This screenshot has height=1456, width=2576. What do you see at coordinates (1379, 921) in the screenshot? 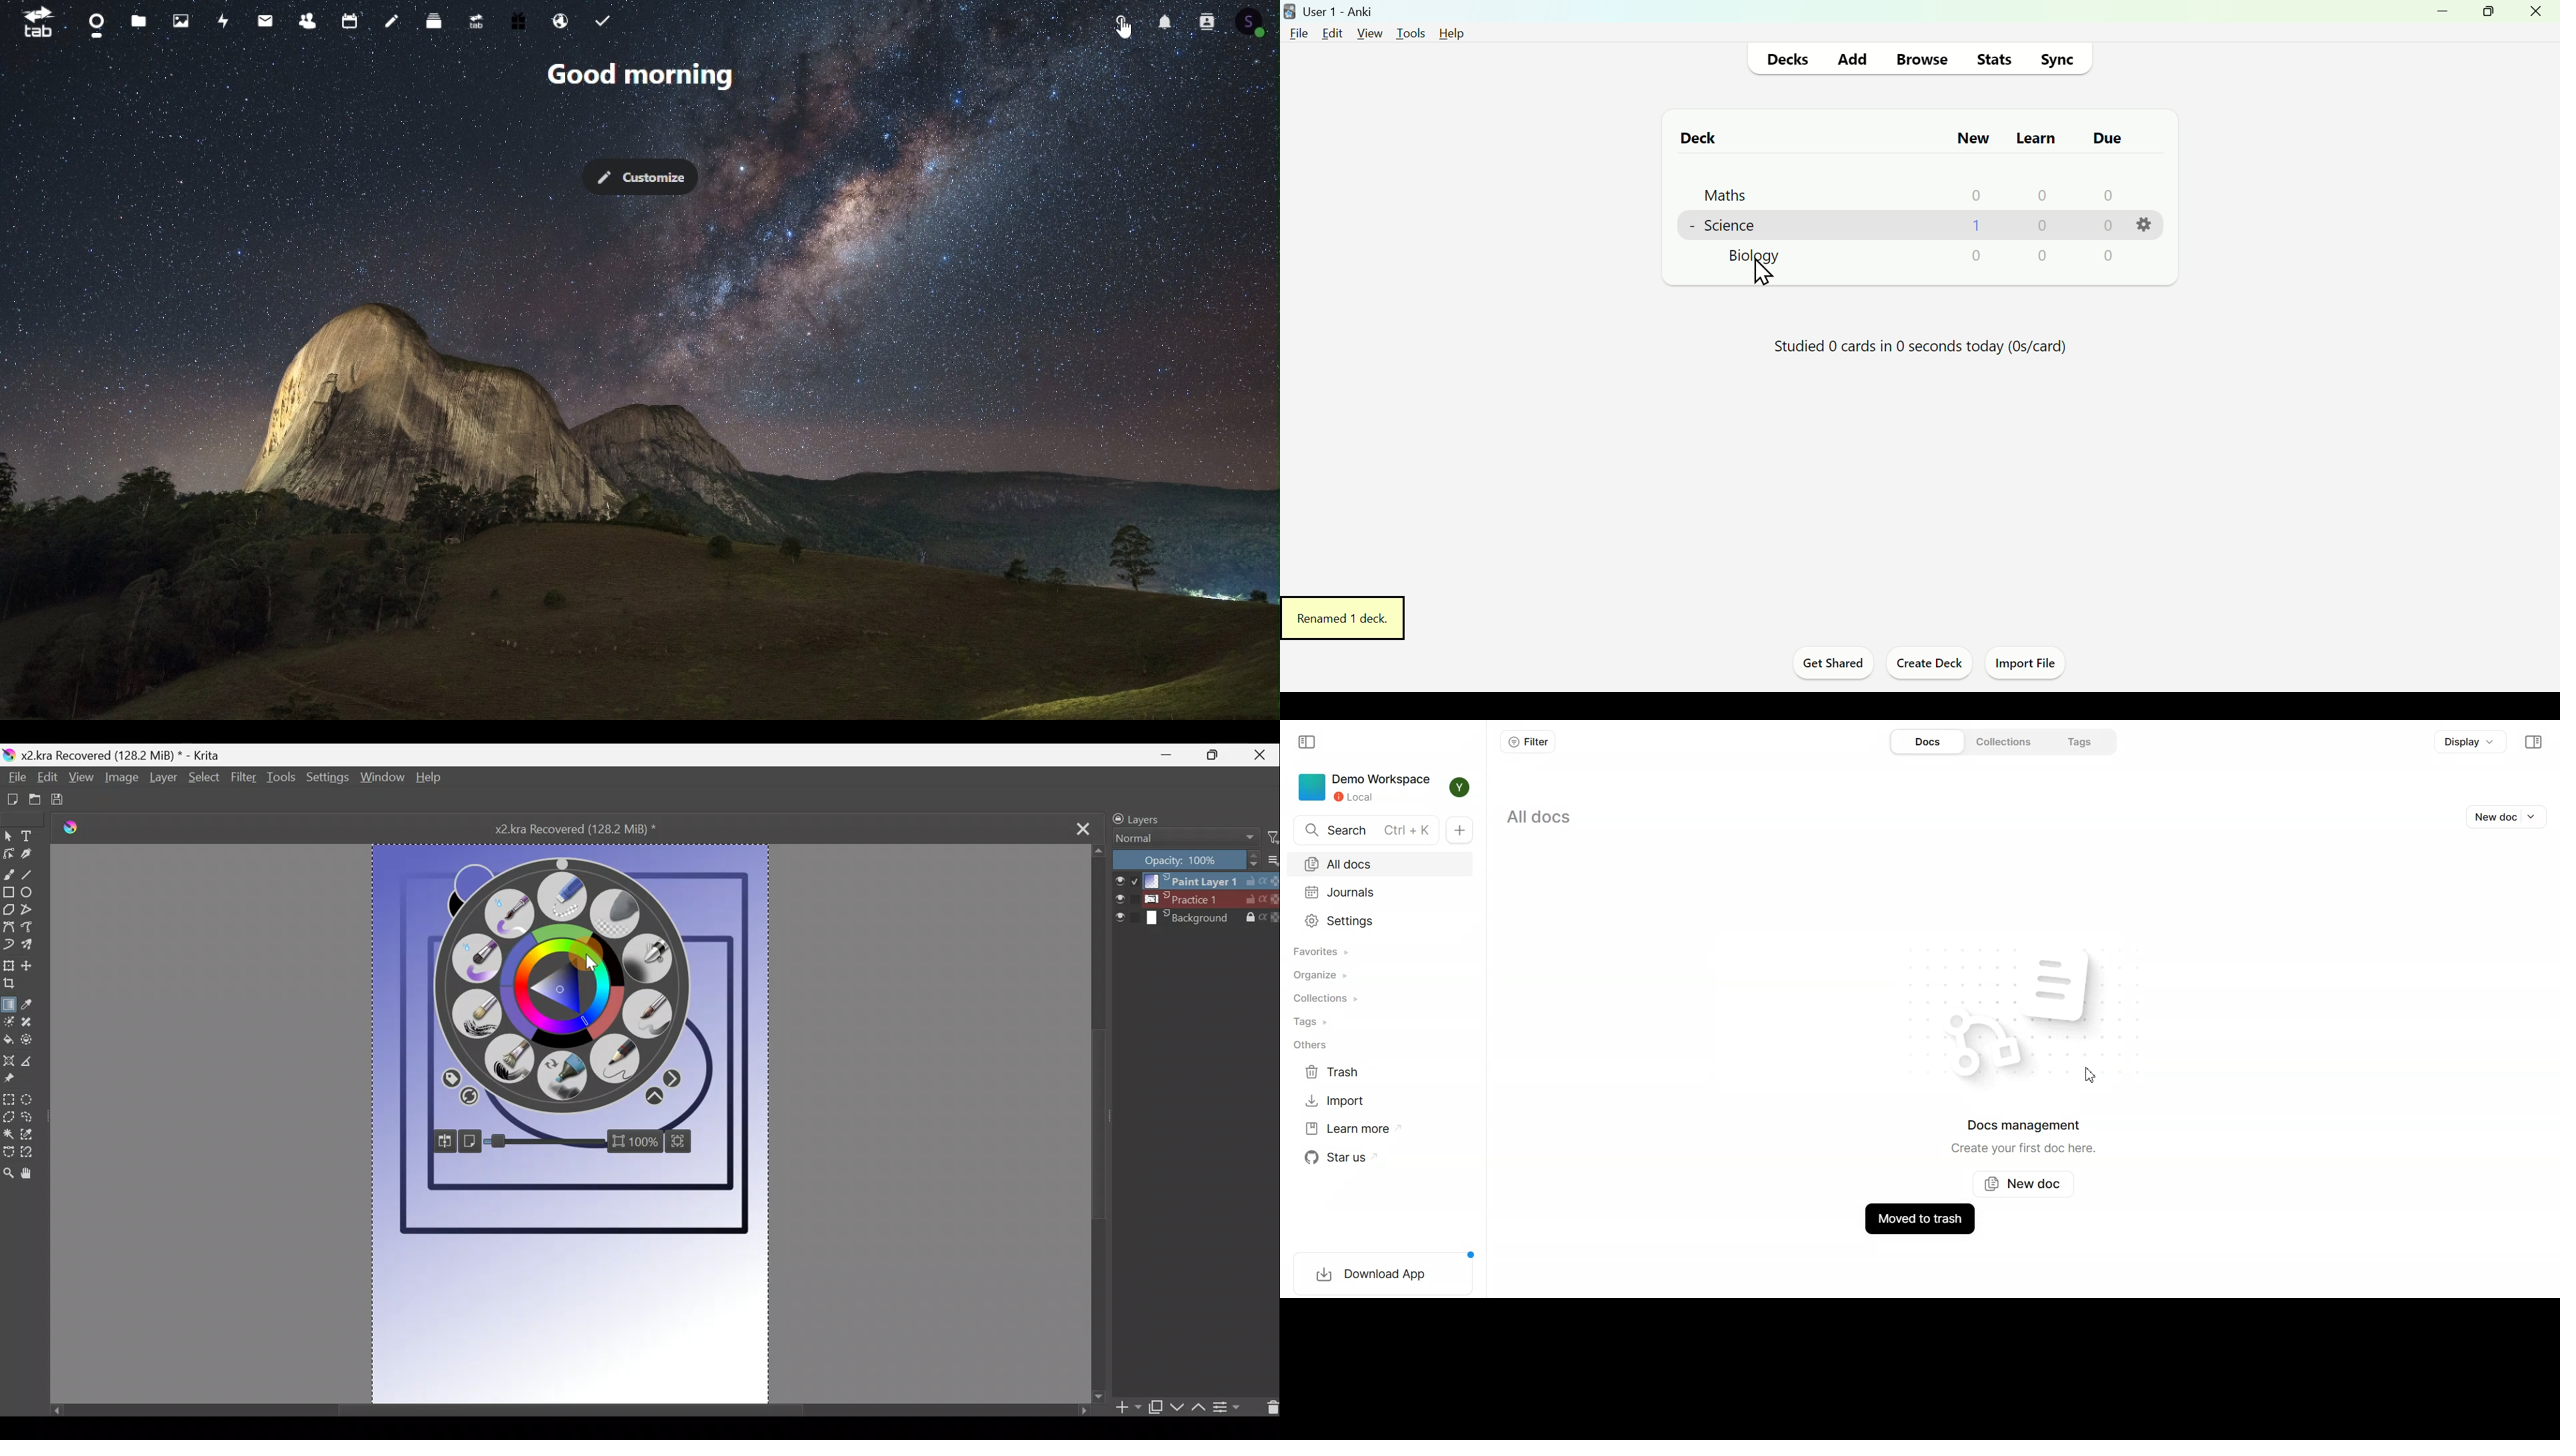
I see `Settings` at bounding box center [1379, 921].